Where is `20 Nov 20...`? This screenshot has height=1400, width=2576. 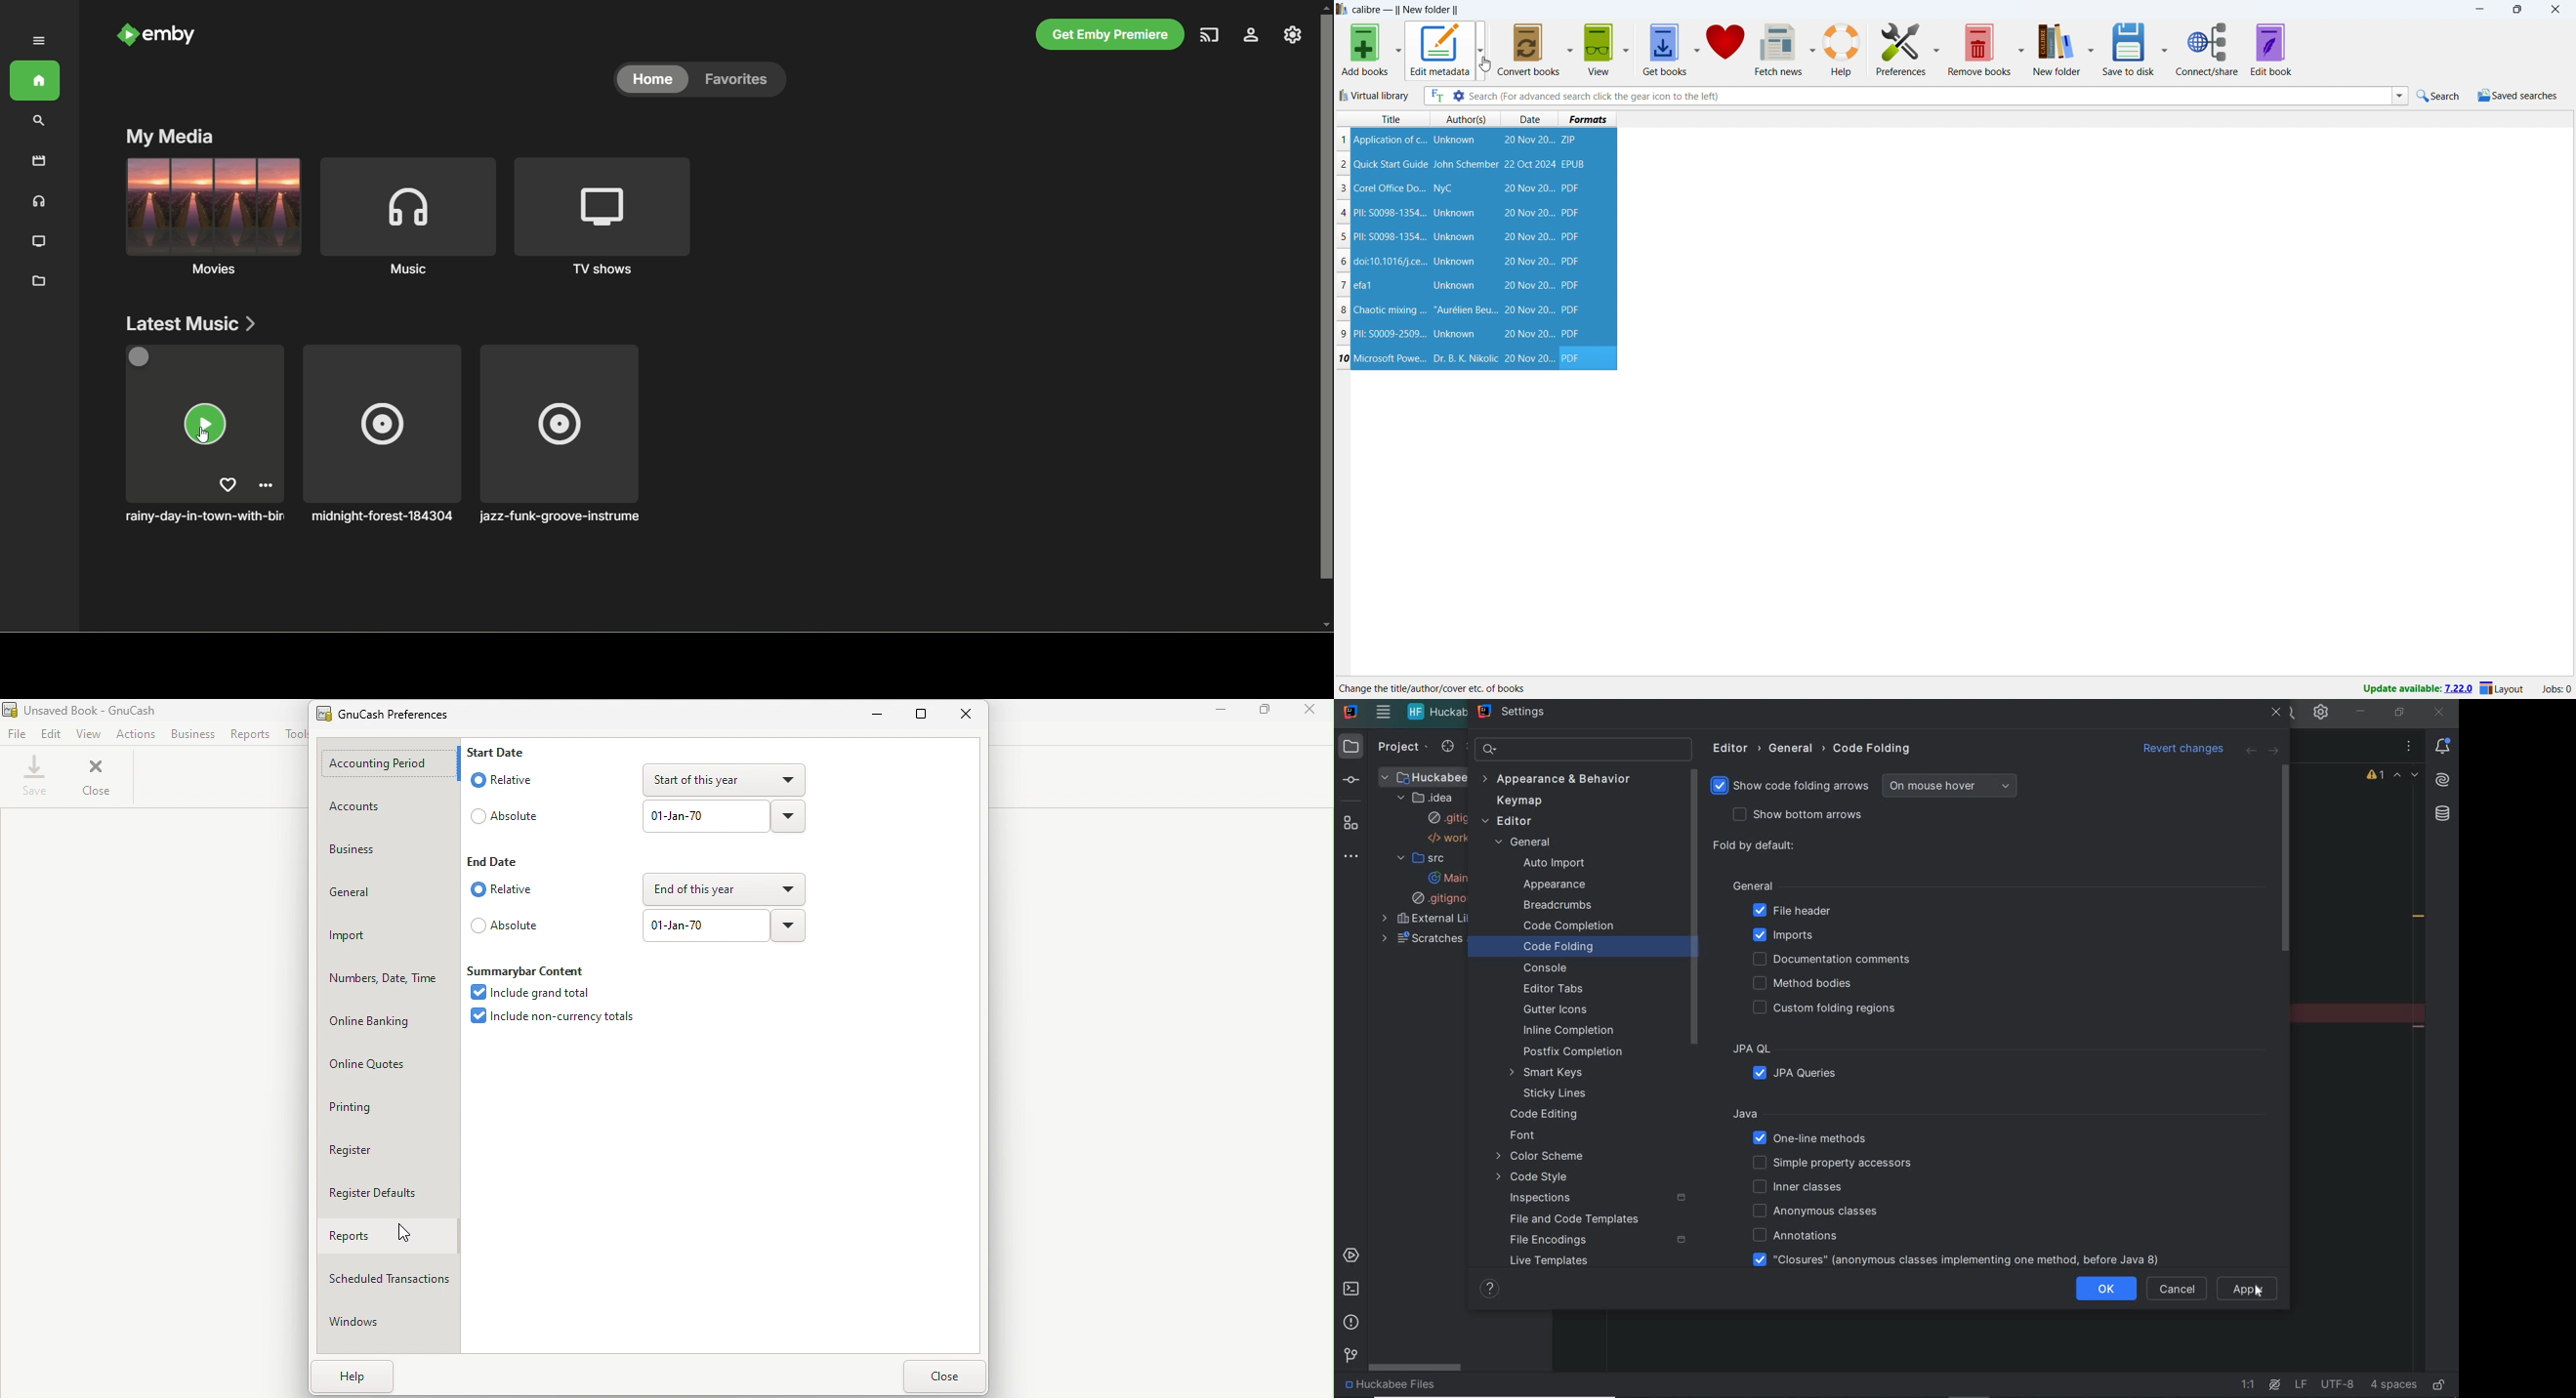
20 Nov 20... is located at coordinates (1527, 310).